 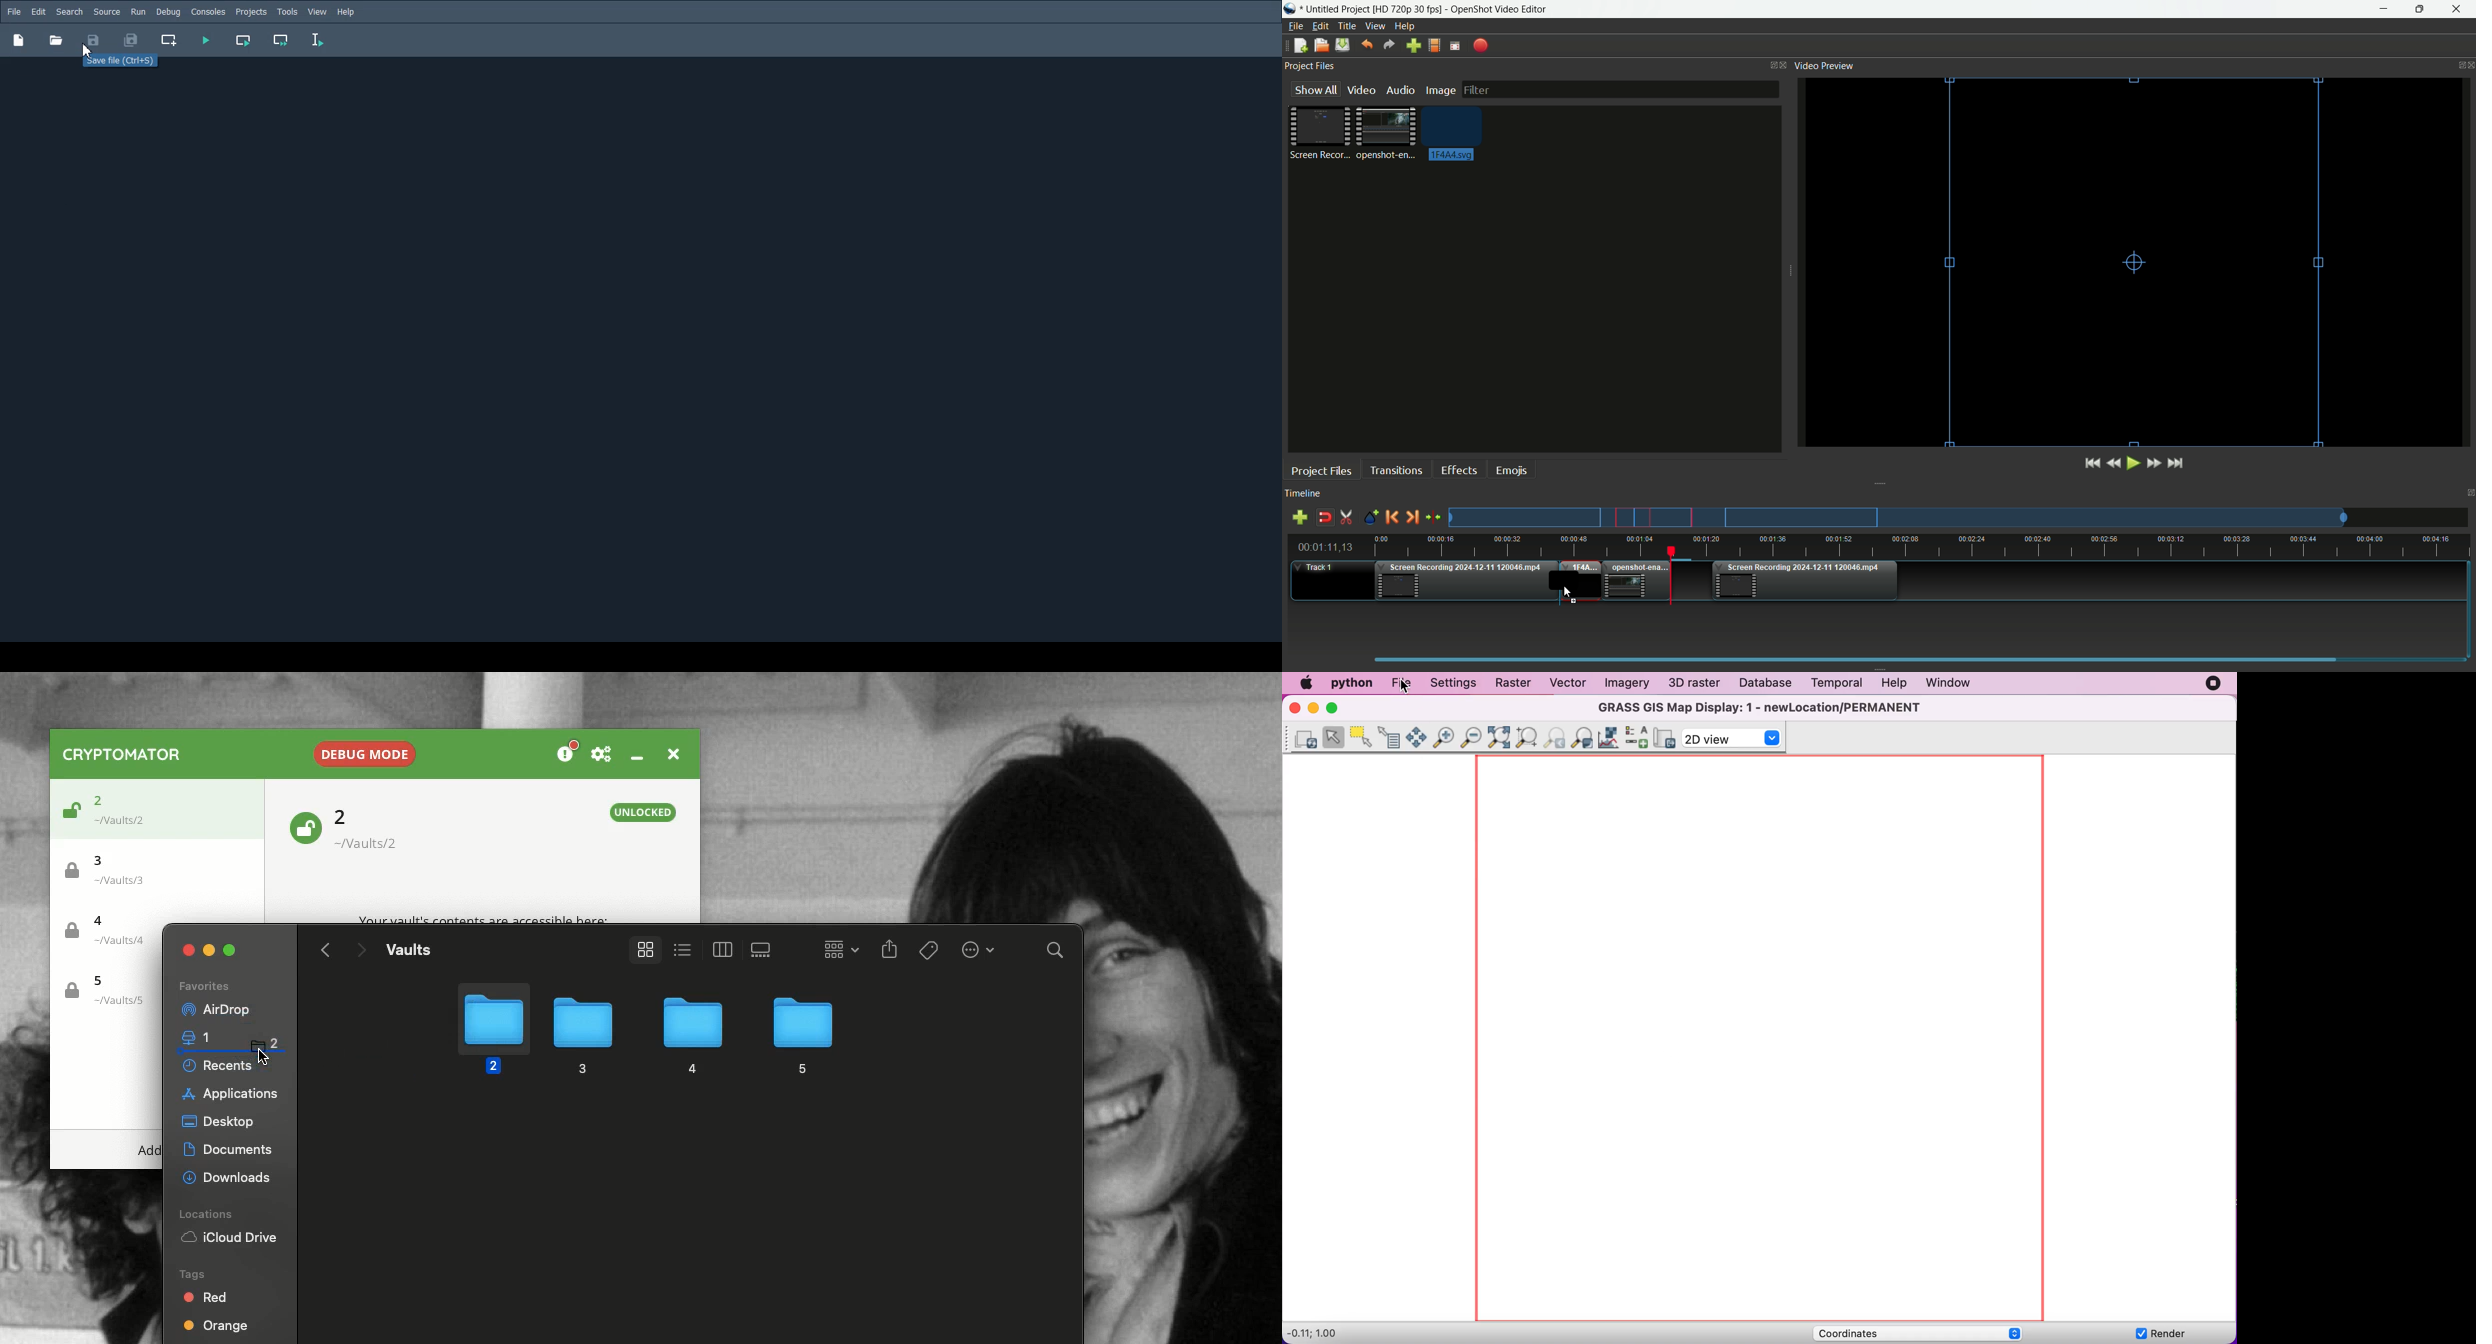 I want to click on add track, so click(x=1298, y=518).